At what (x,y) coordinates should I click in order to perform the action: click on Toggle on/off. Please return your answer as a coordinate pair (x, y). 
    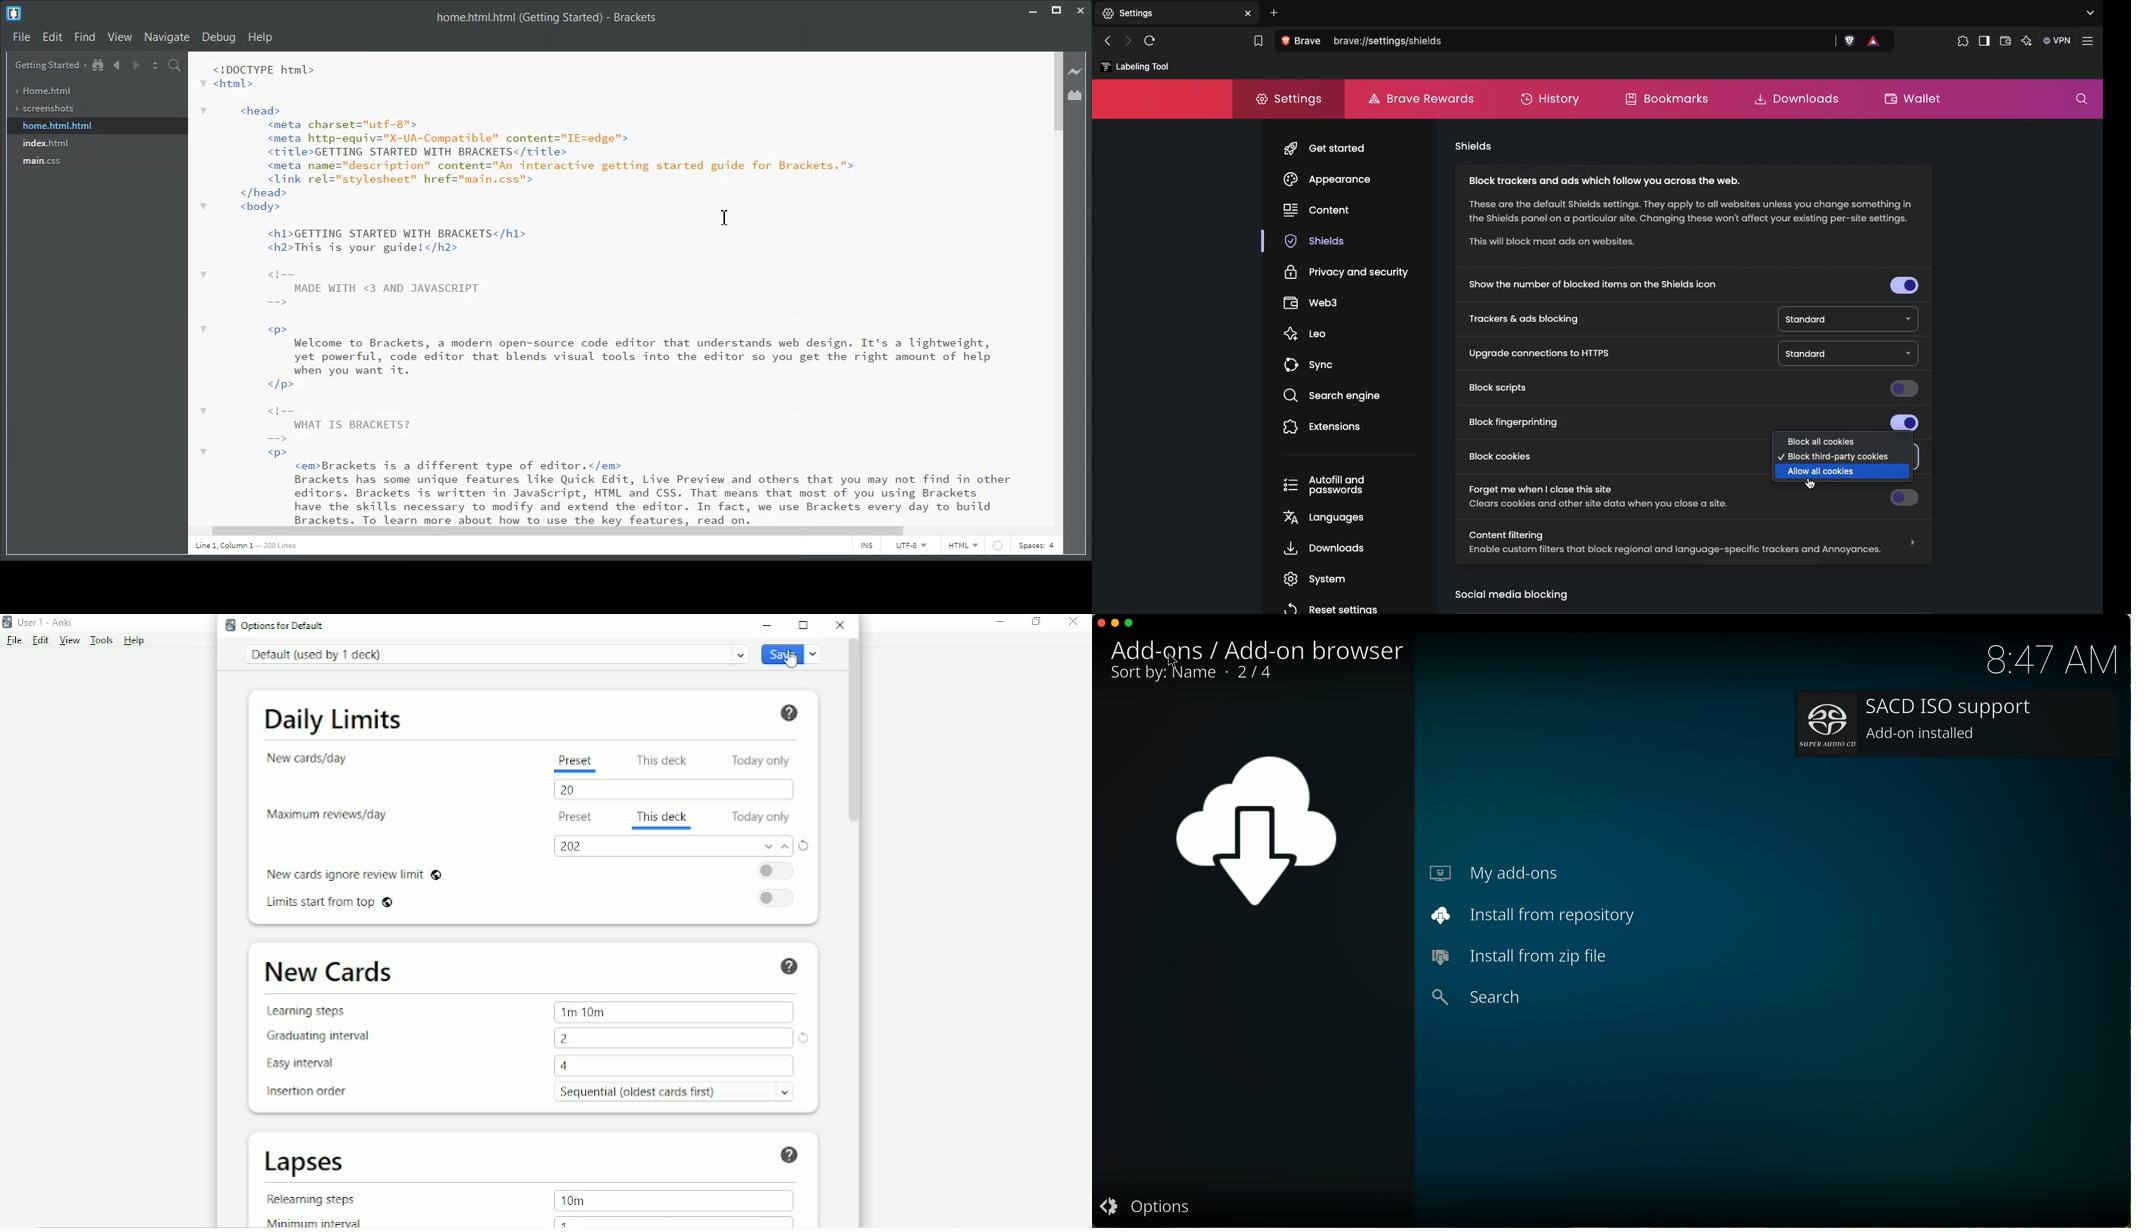
    Looking at the image, I should click on (781, 897).